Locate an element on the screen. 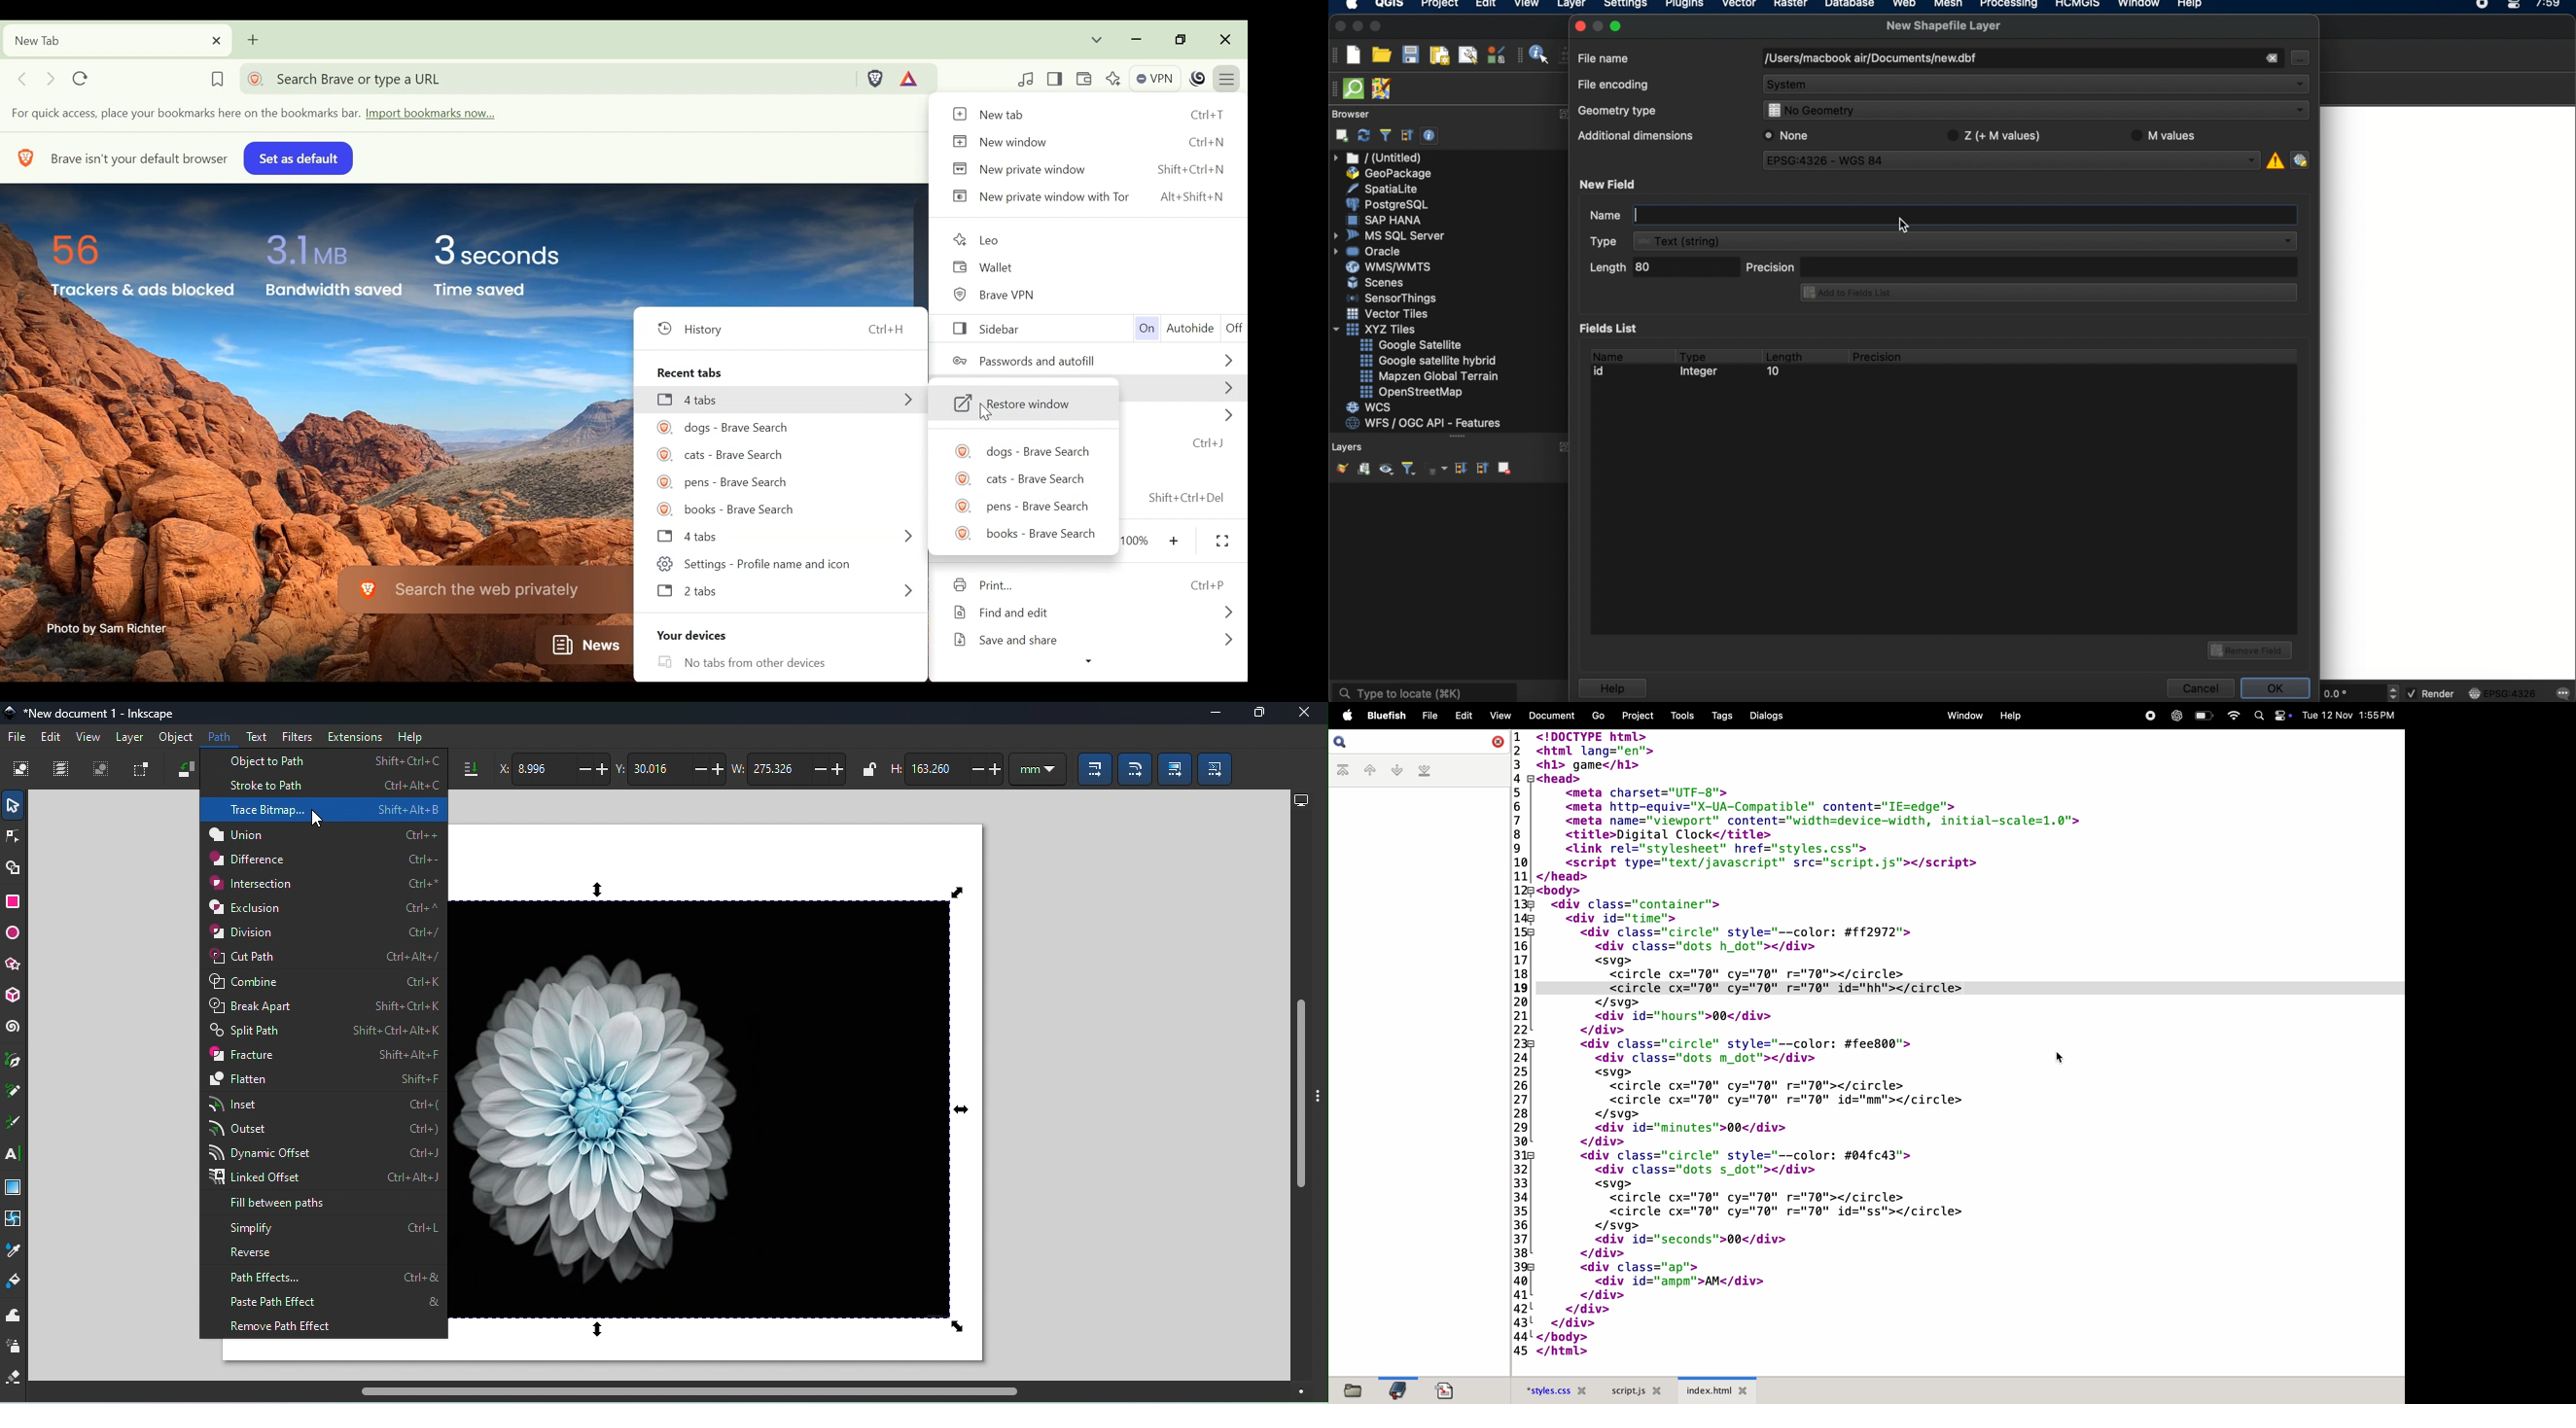 The width and height of the screenshot is (2576, 1428). Tue 12 Nov 1:55 PM is located at coordinates (2350, 714).